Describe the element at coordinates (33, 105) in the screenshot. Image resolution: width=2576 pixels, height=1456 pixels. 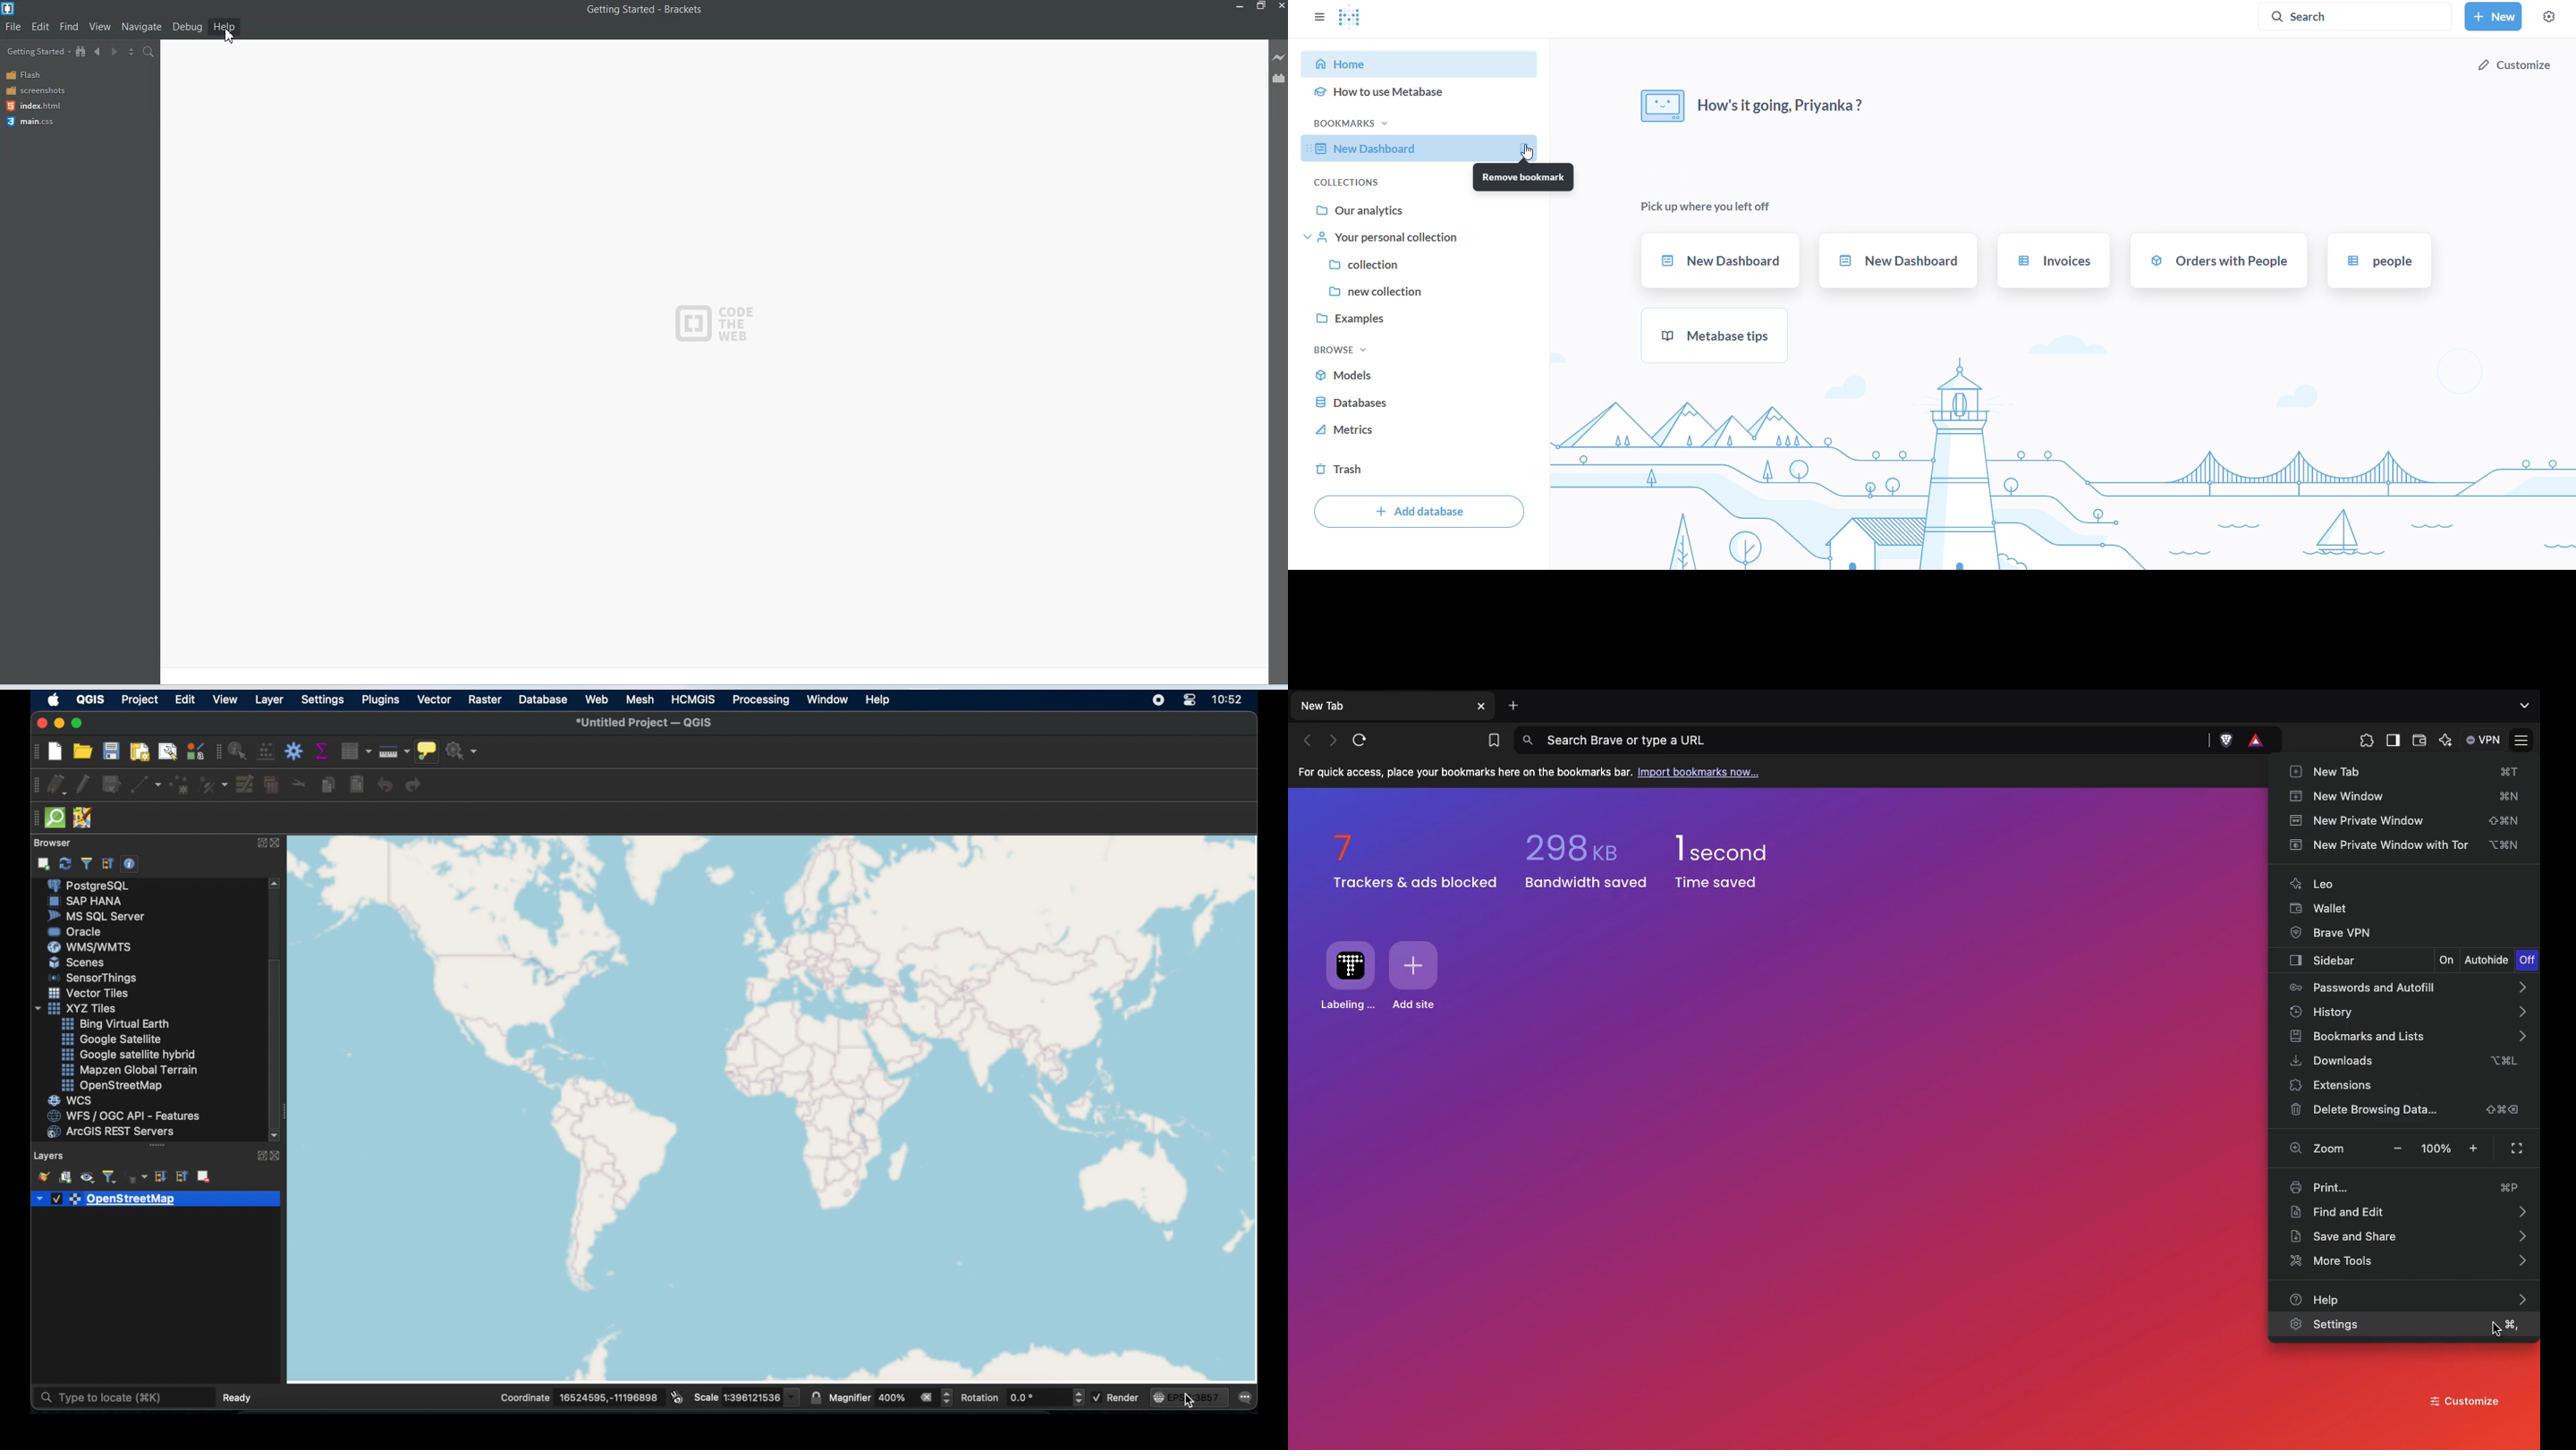
I see `index.html` at that location.